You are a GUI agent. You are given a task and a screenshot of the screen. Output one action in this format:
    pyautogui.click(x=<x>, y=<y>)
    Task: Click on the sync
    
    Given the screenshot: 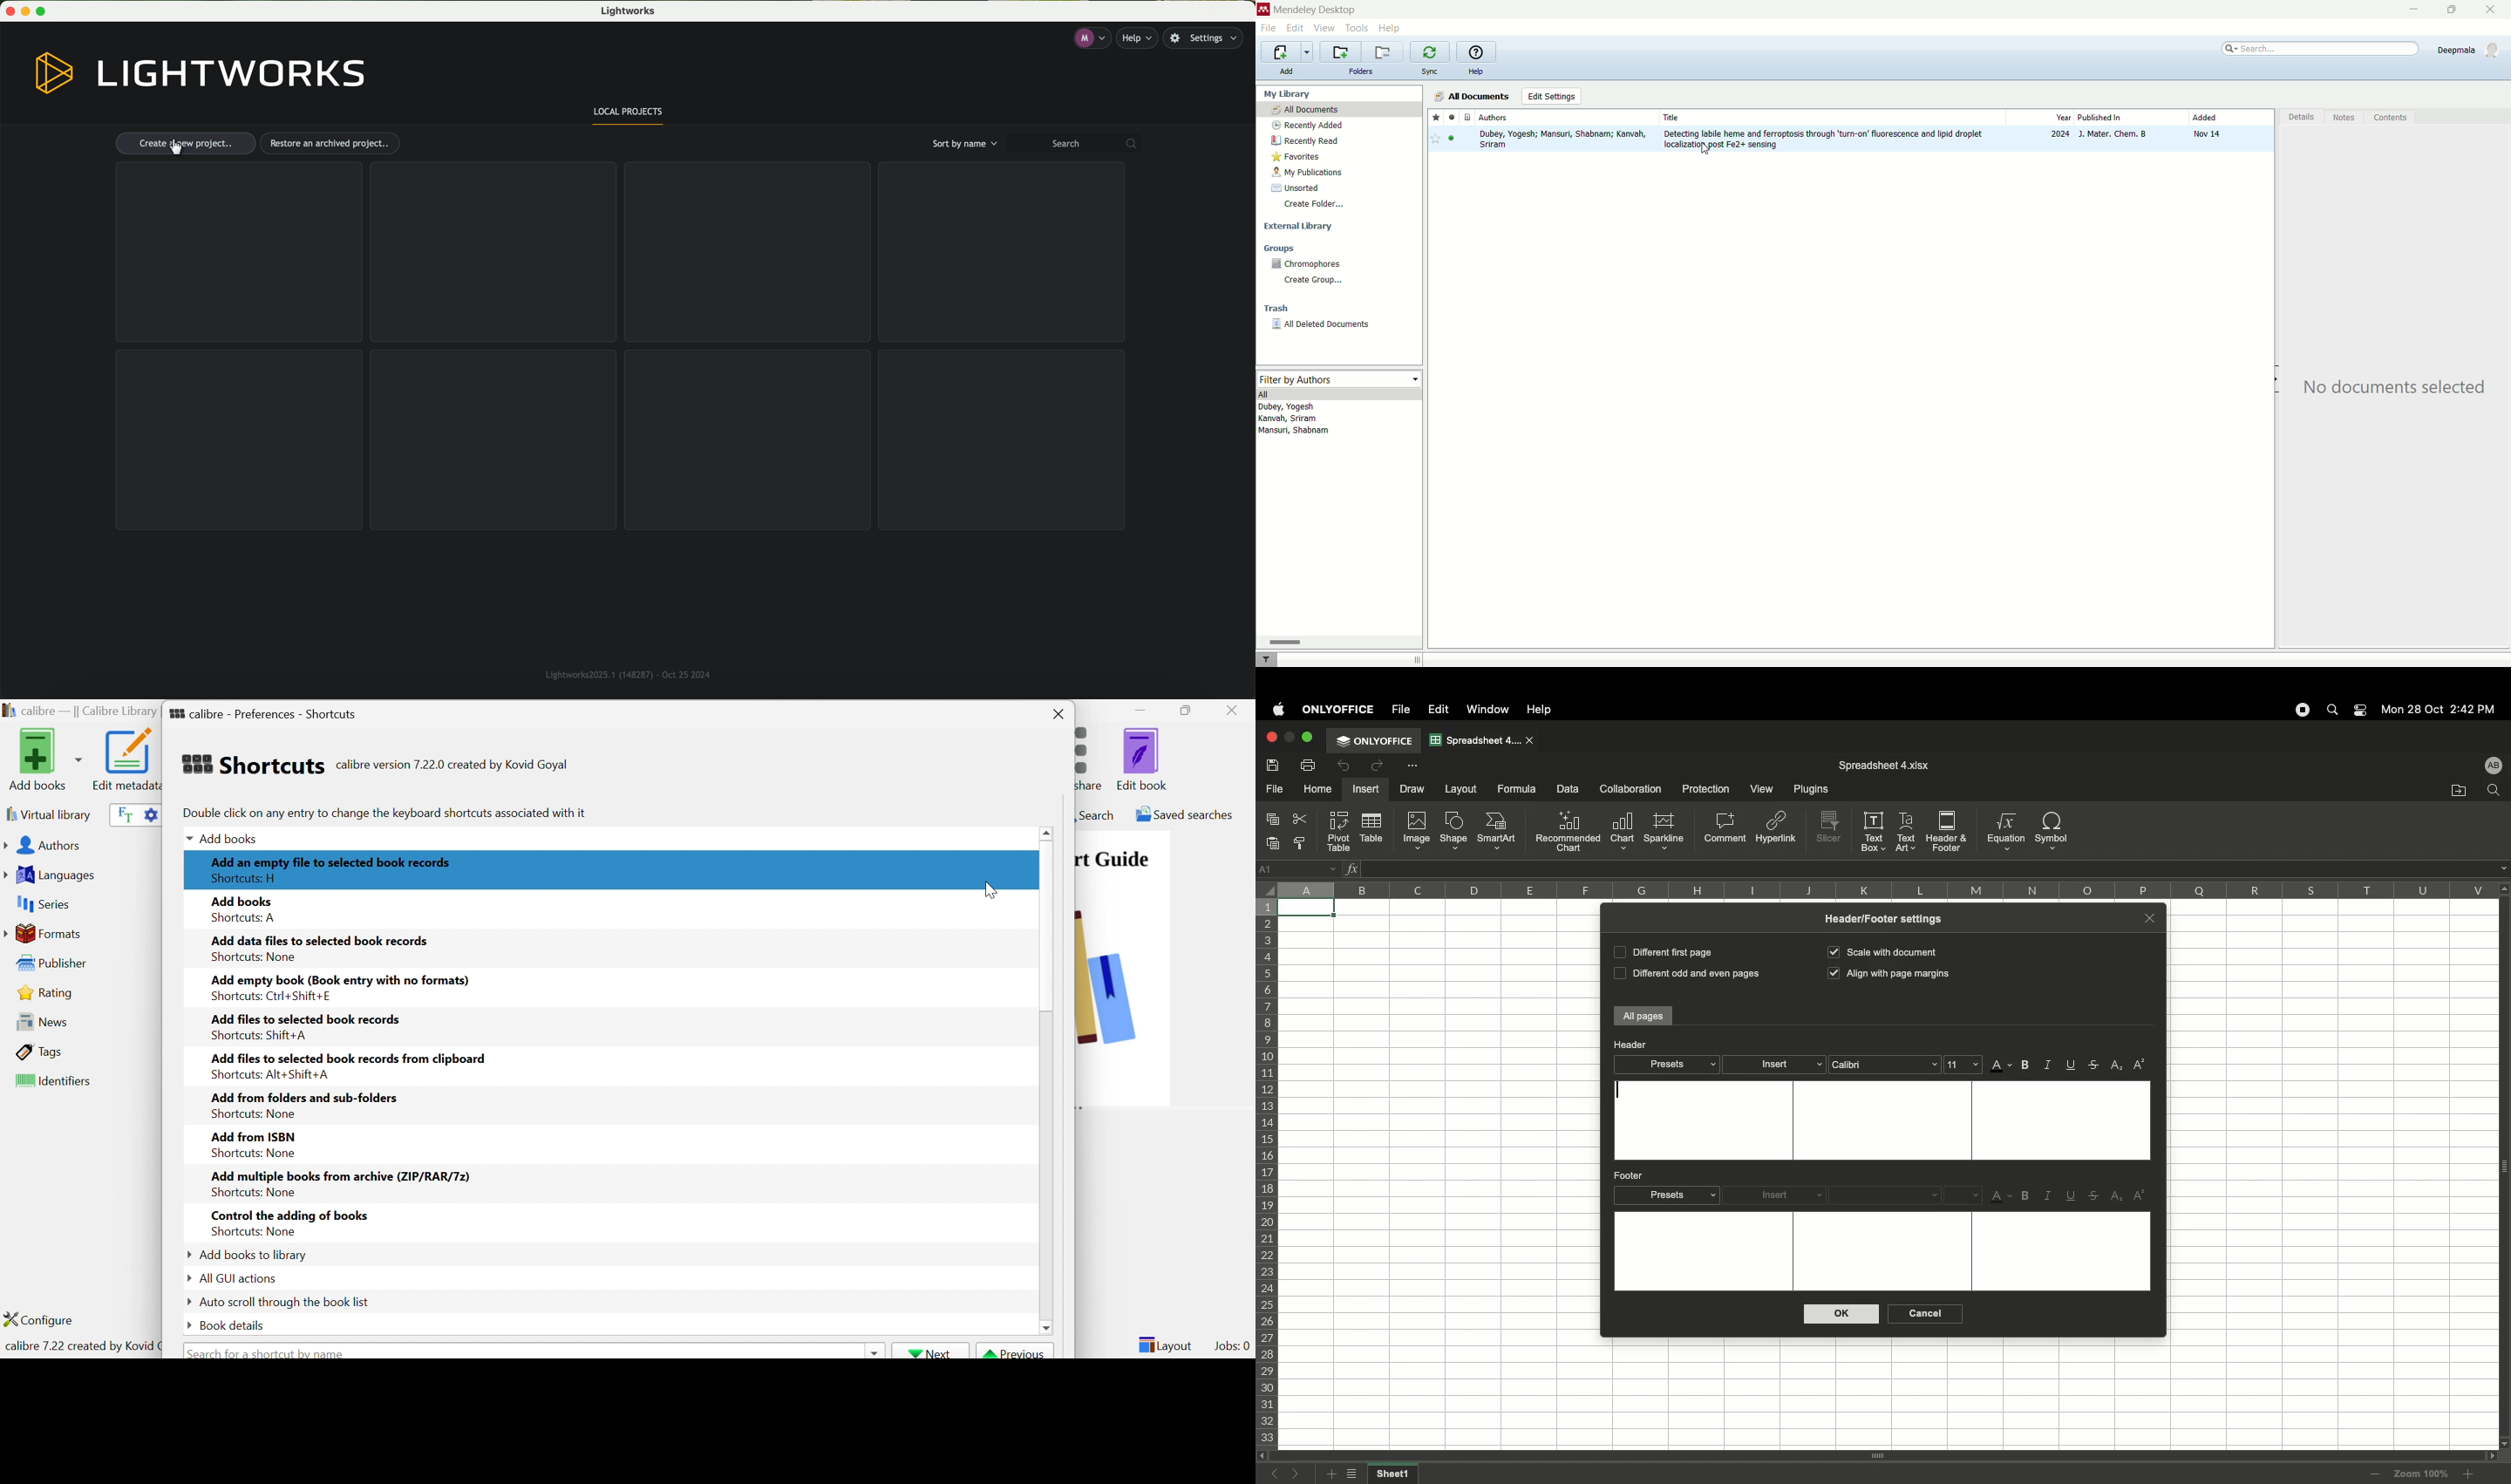 What is the action you would take?
    pyautogui.click(x=1429, y=73)
    